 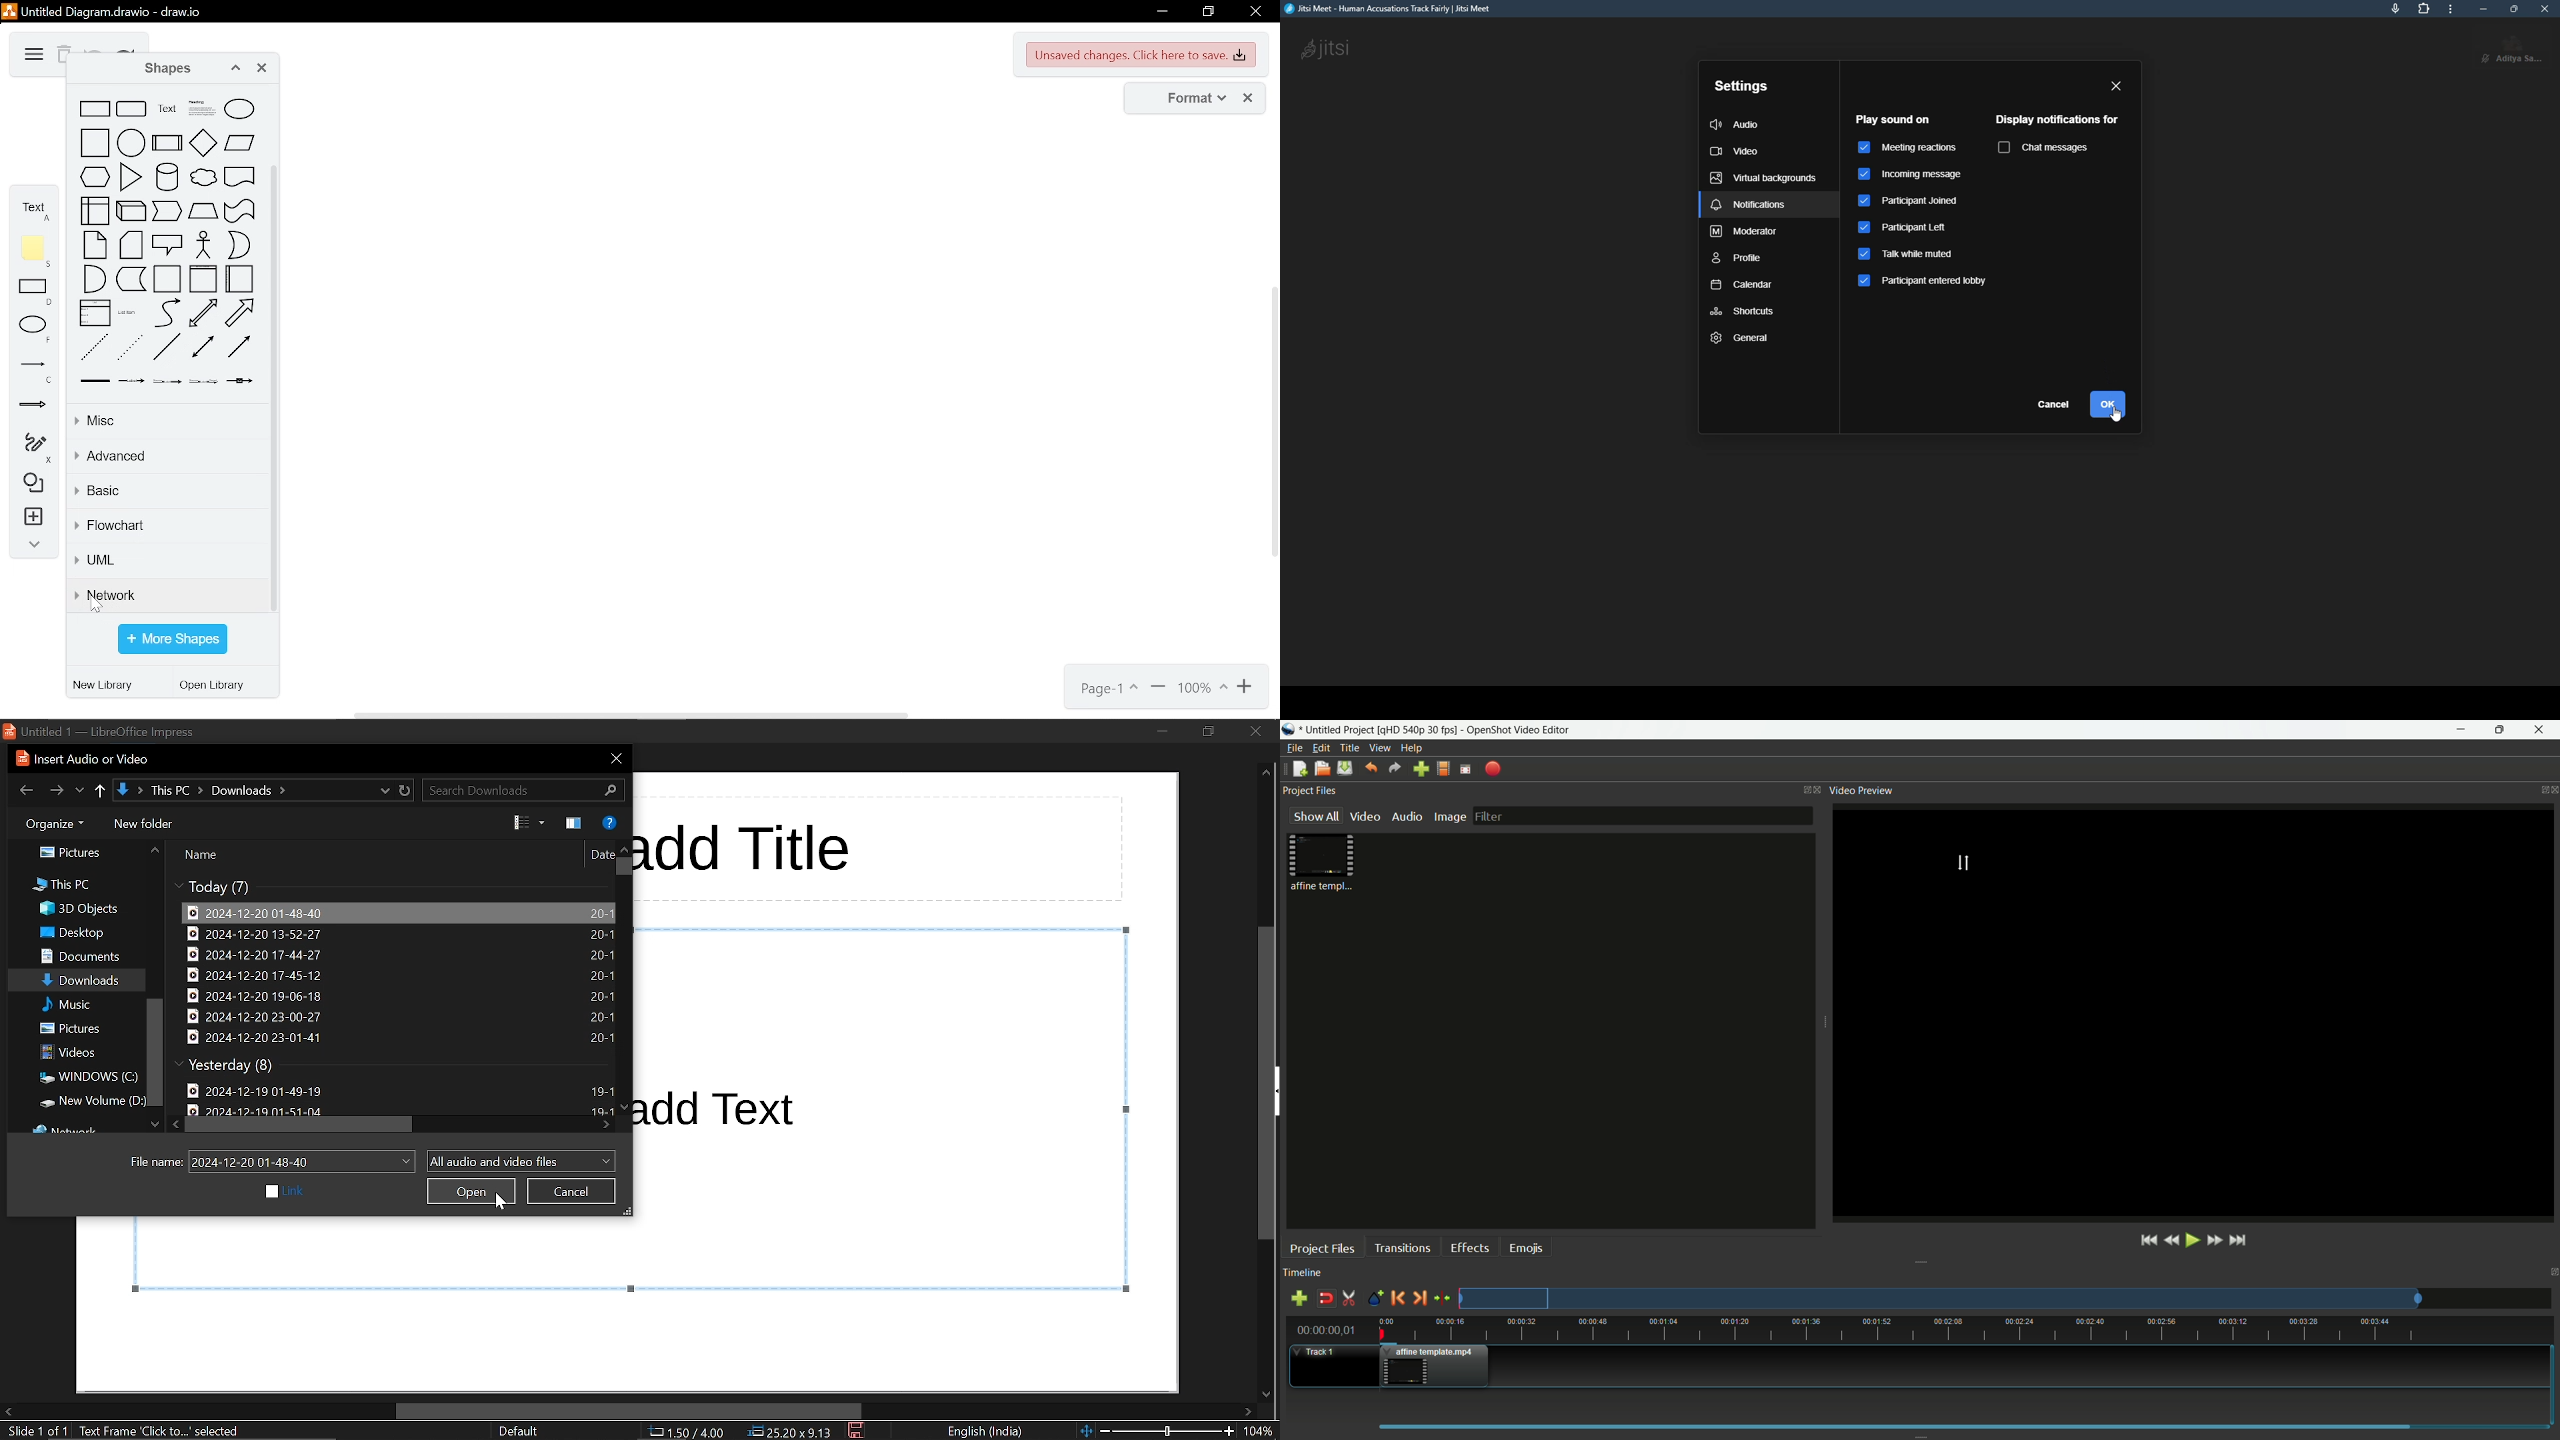 I want to click on flowchart, so click(x=168, y=527).